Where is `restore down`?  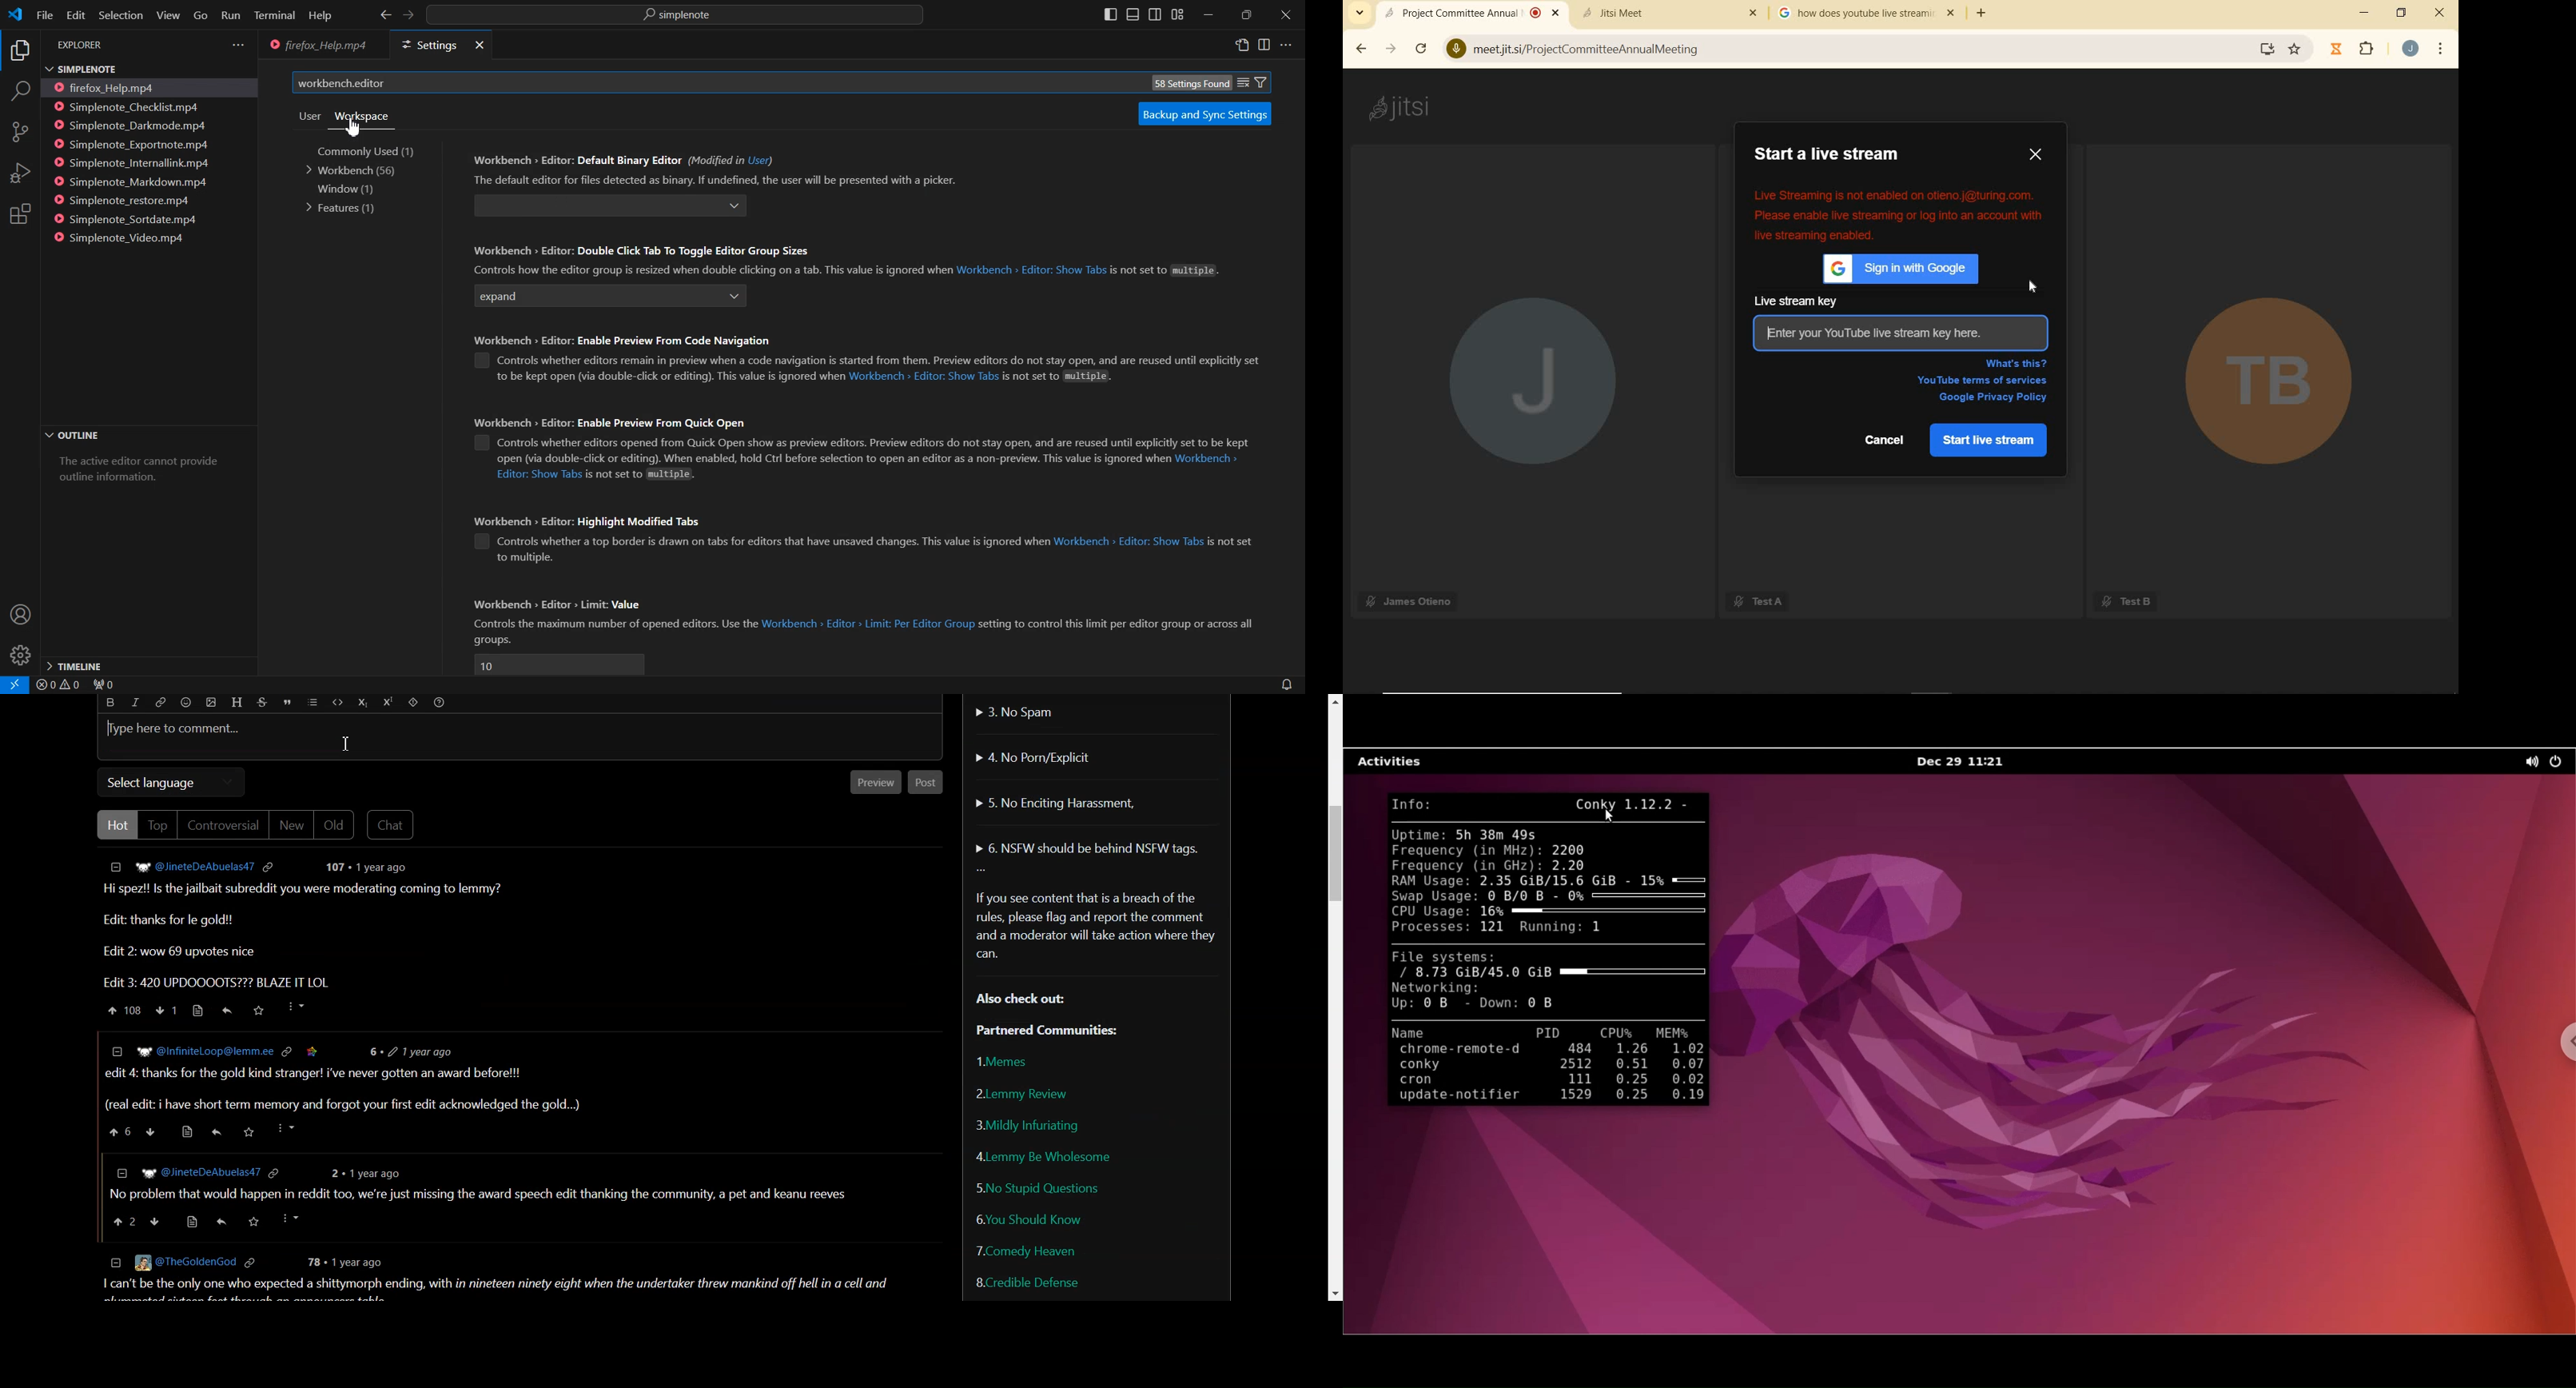
restore down is located at coordinates (2403, 13).